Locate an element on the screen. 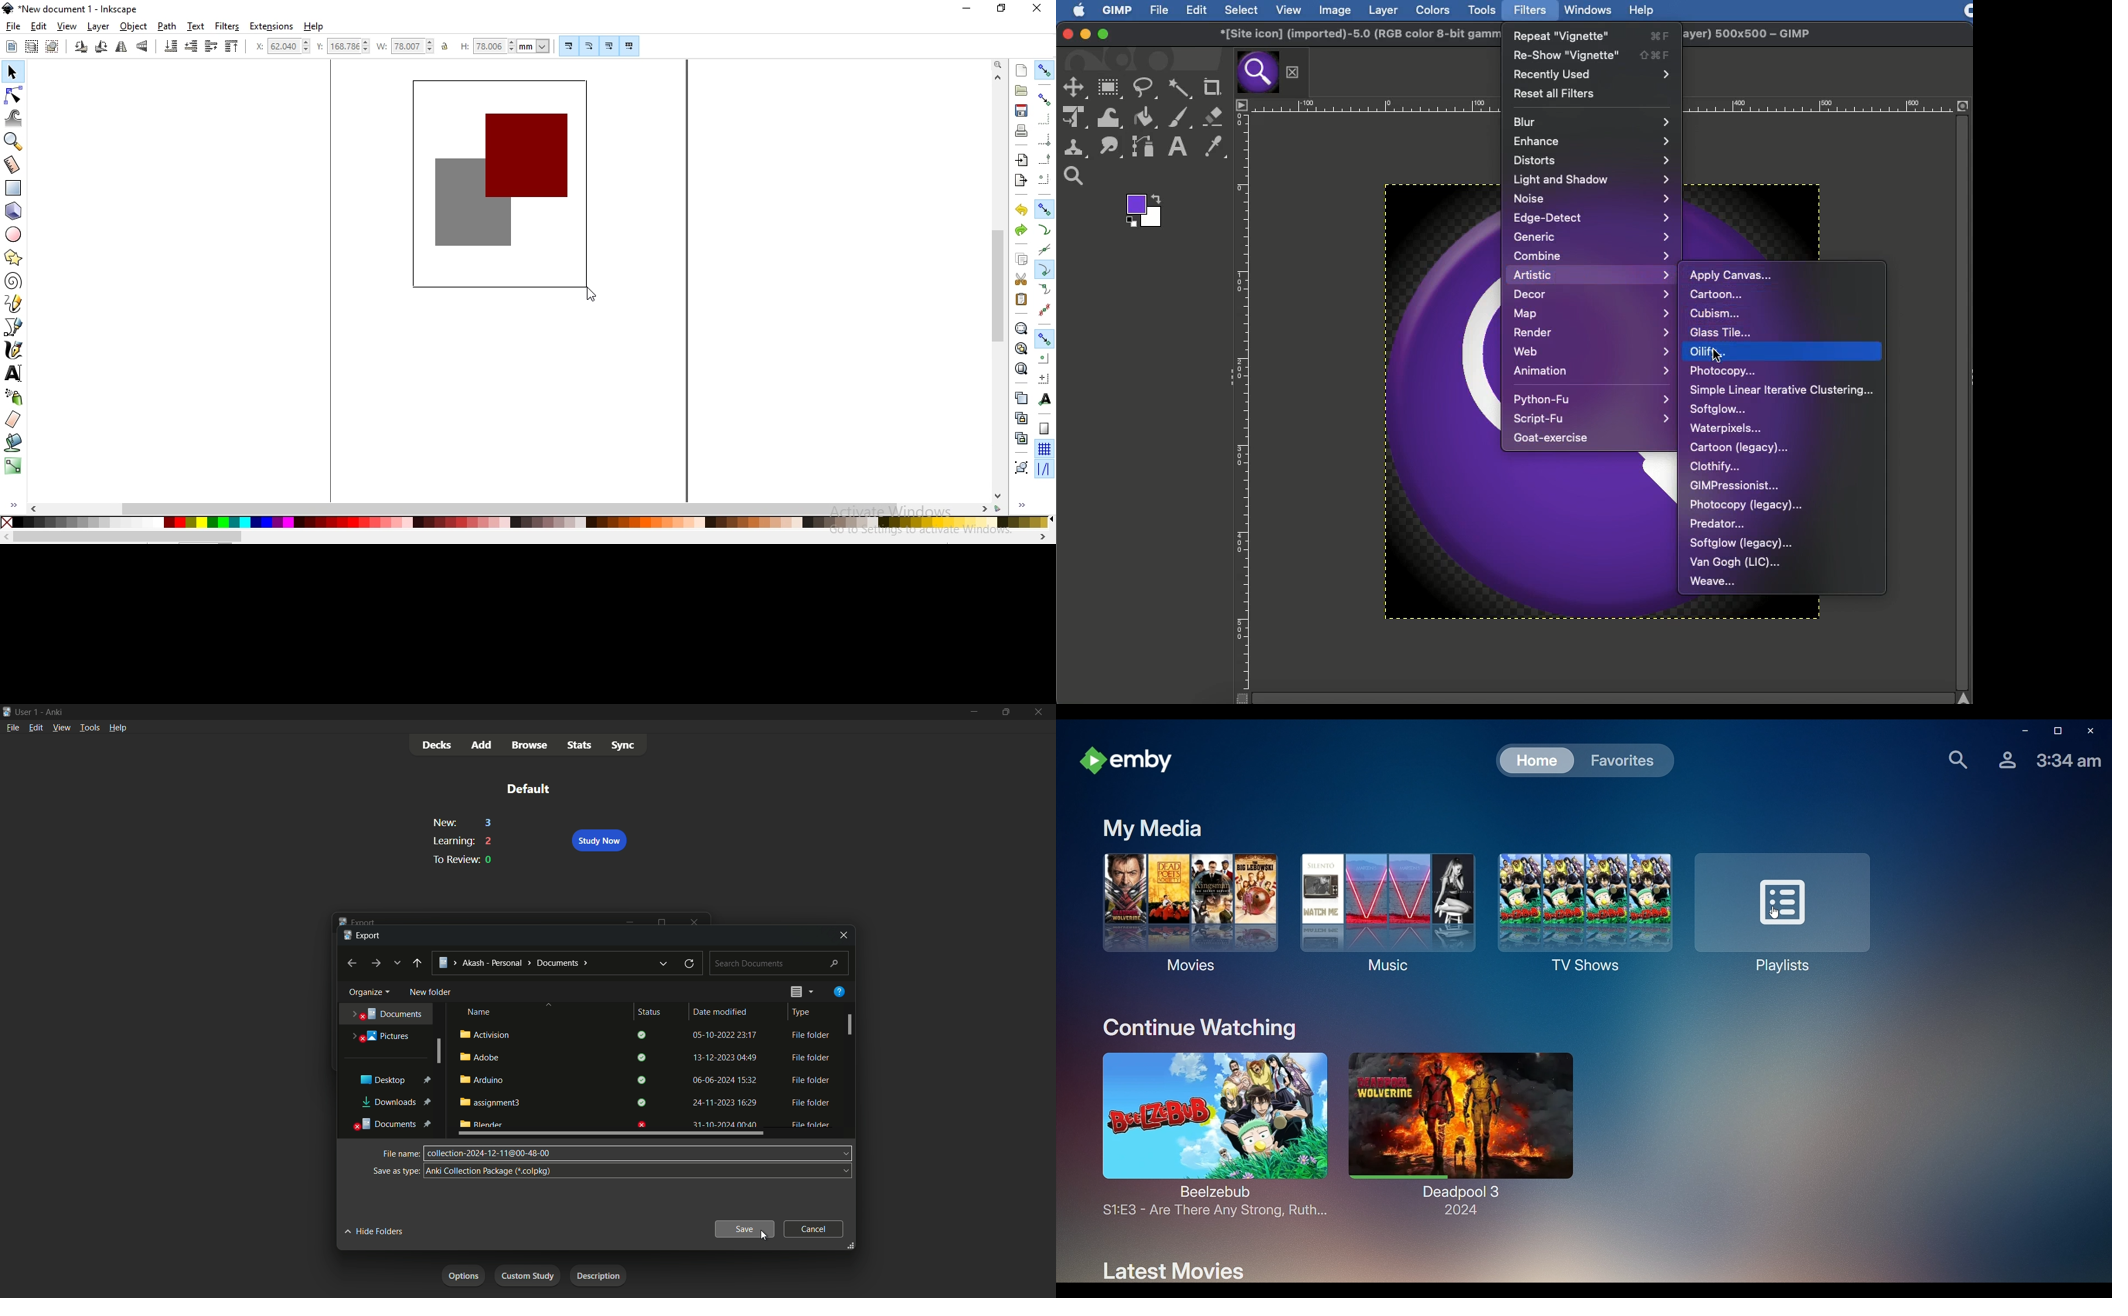 The height and width of the screenshot is (1316, 2128). Goat exercise is located at coordinates (1555, 437).